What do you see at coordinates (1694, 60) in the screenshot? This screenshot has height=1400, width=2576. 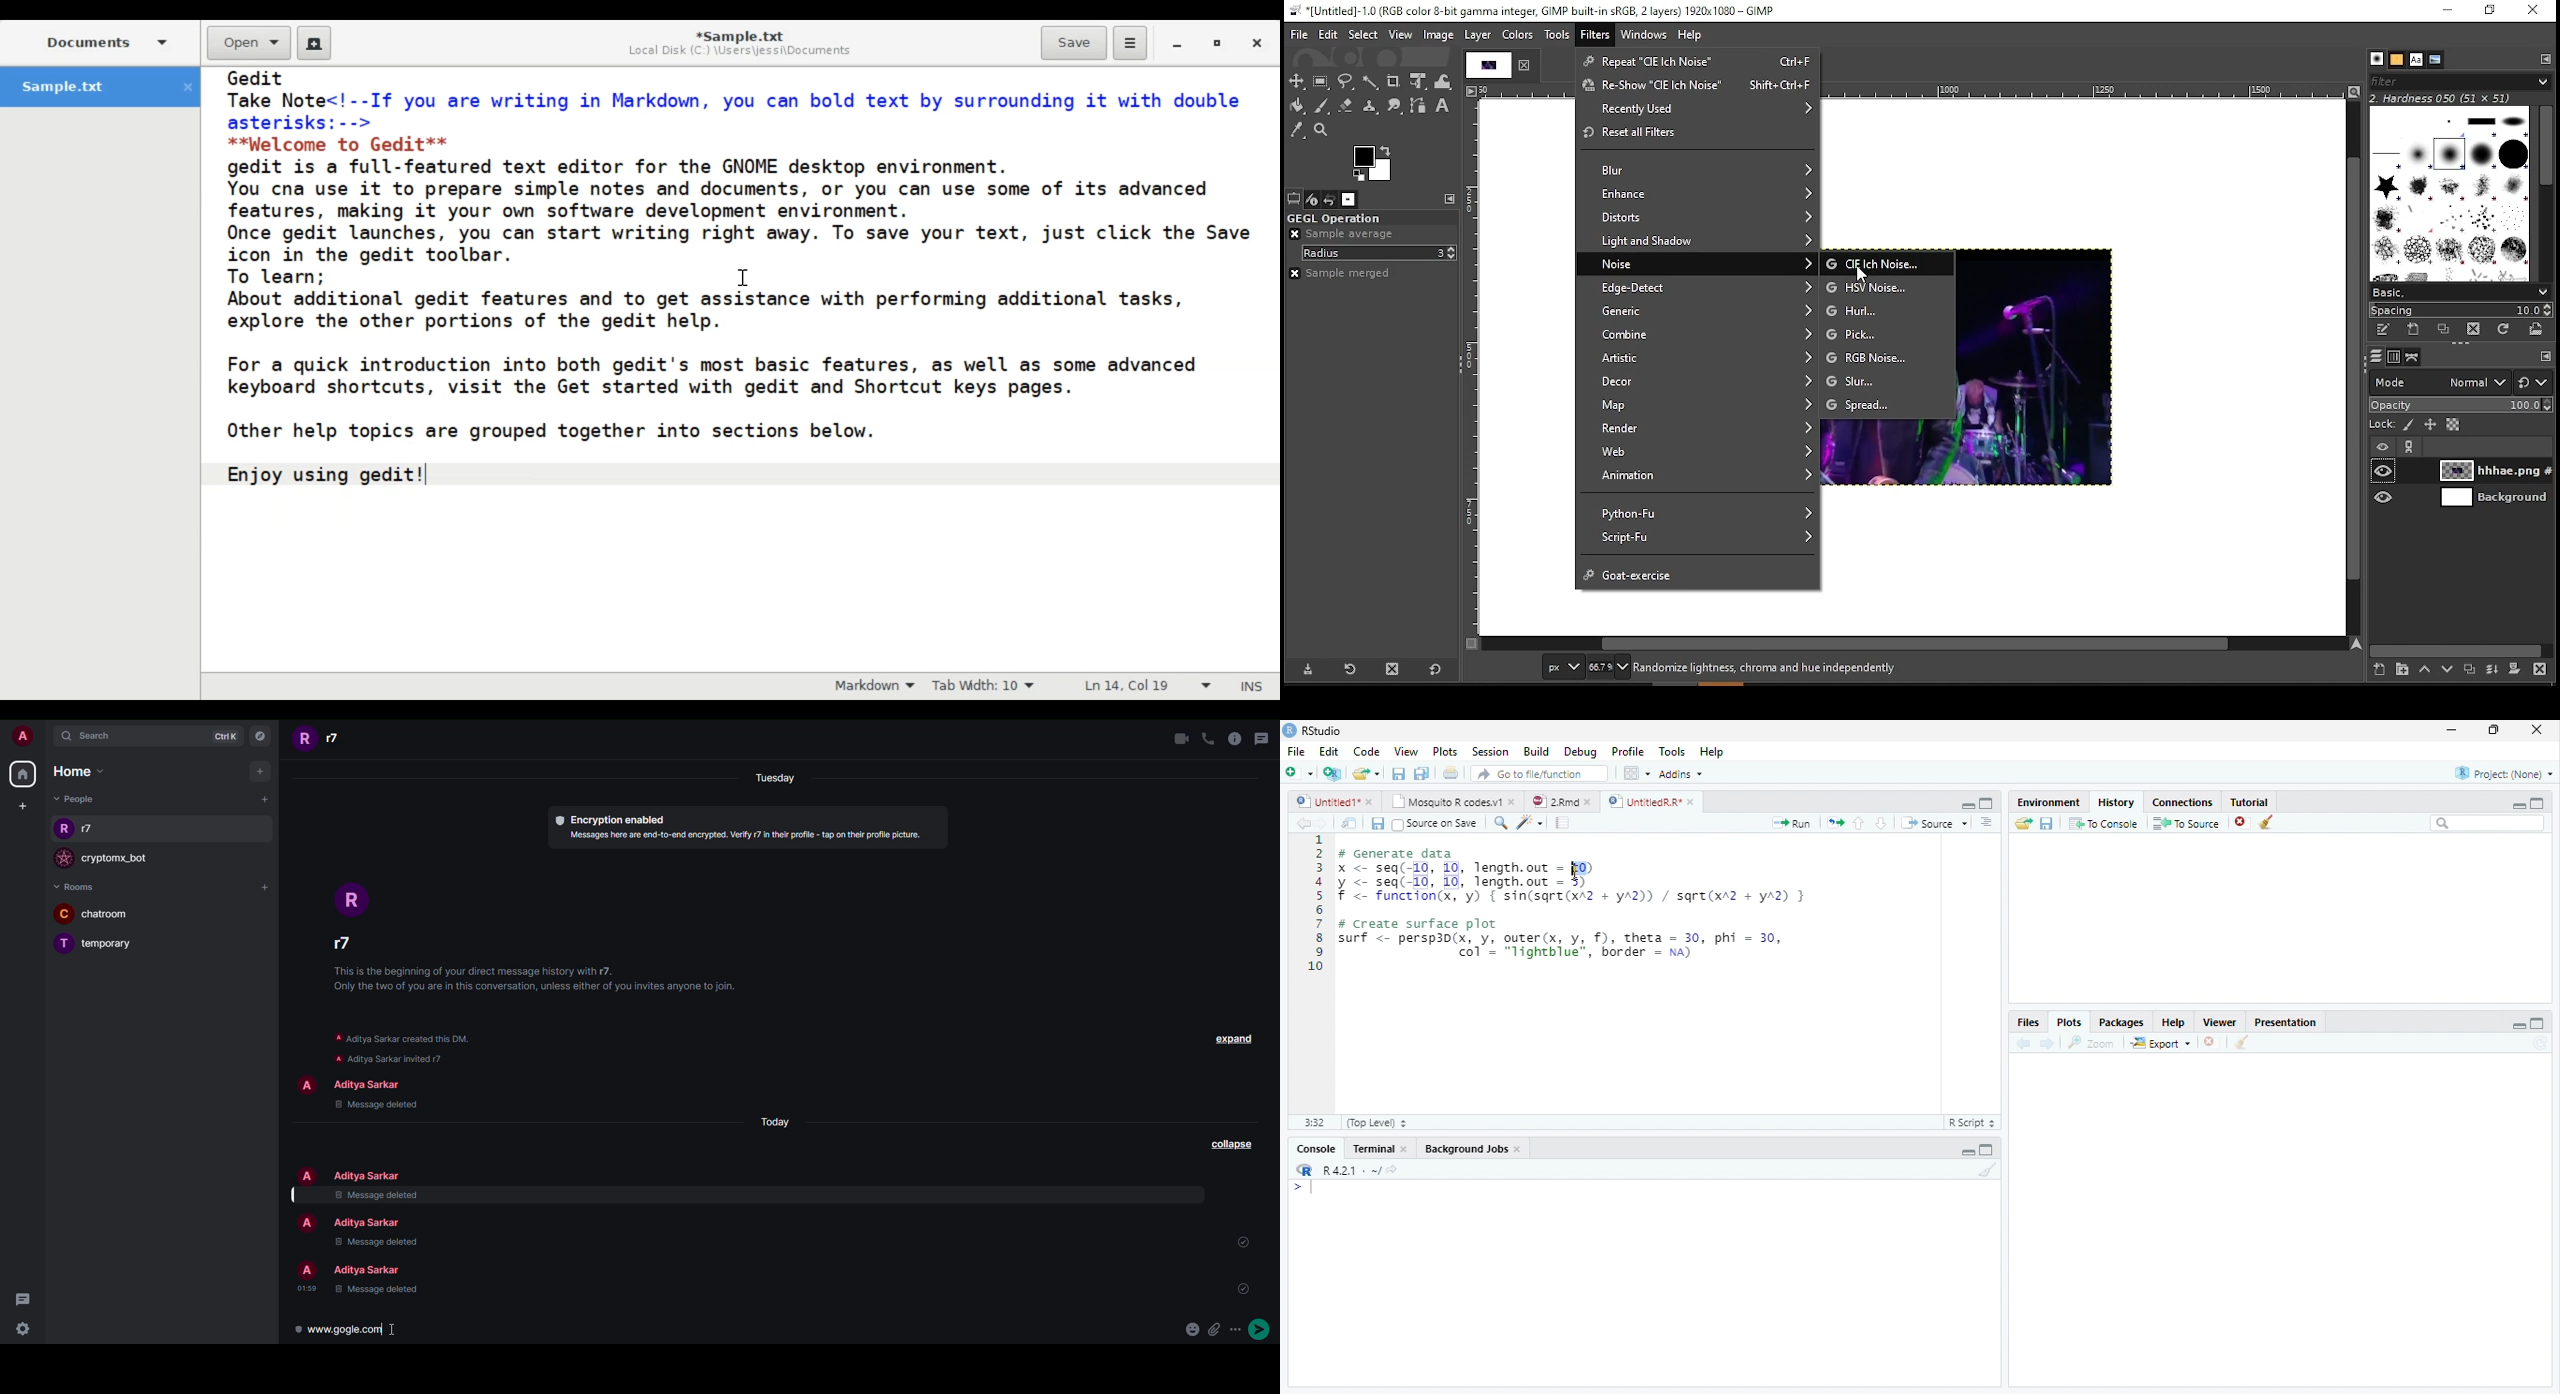 I see `repeat` at bounding box center [1694, 60].